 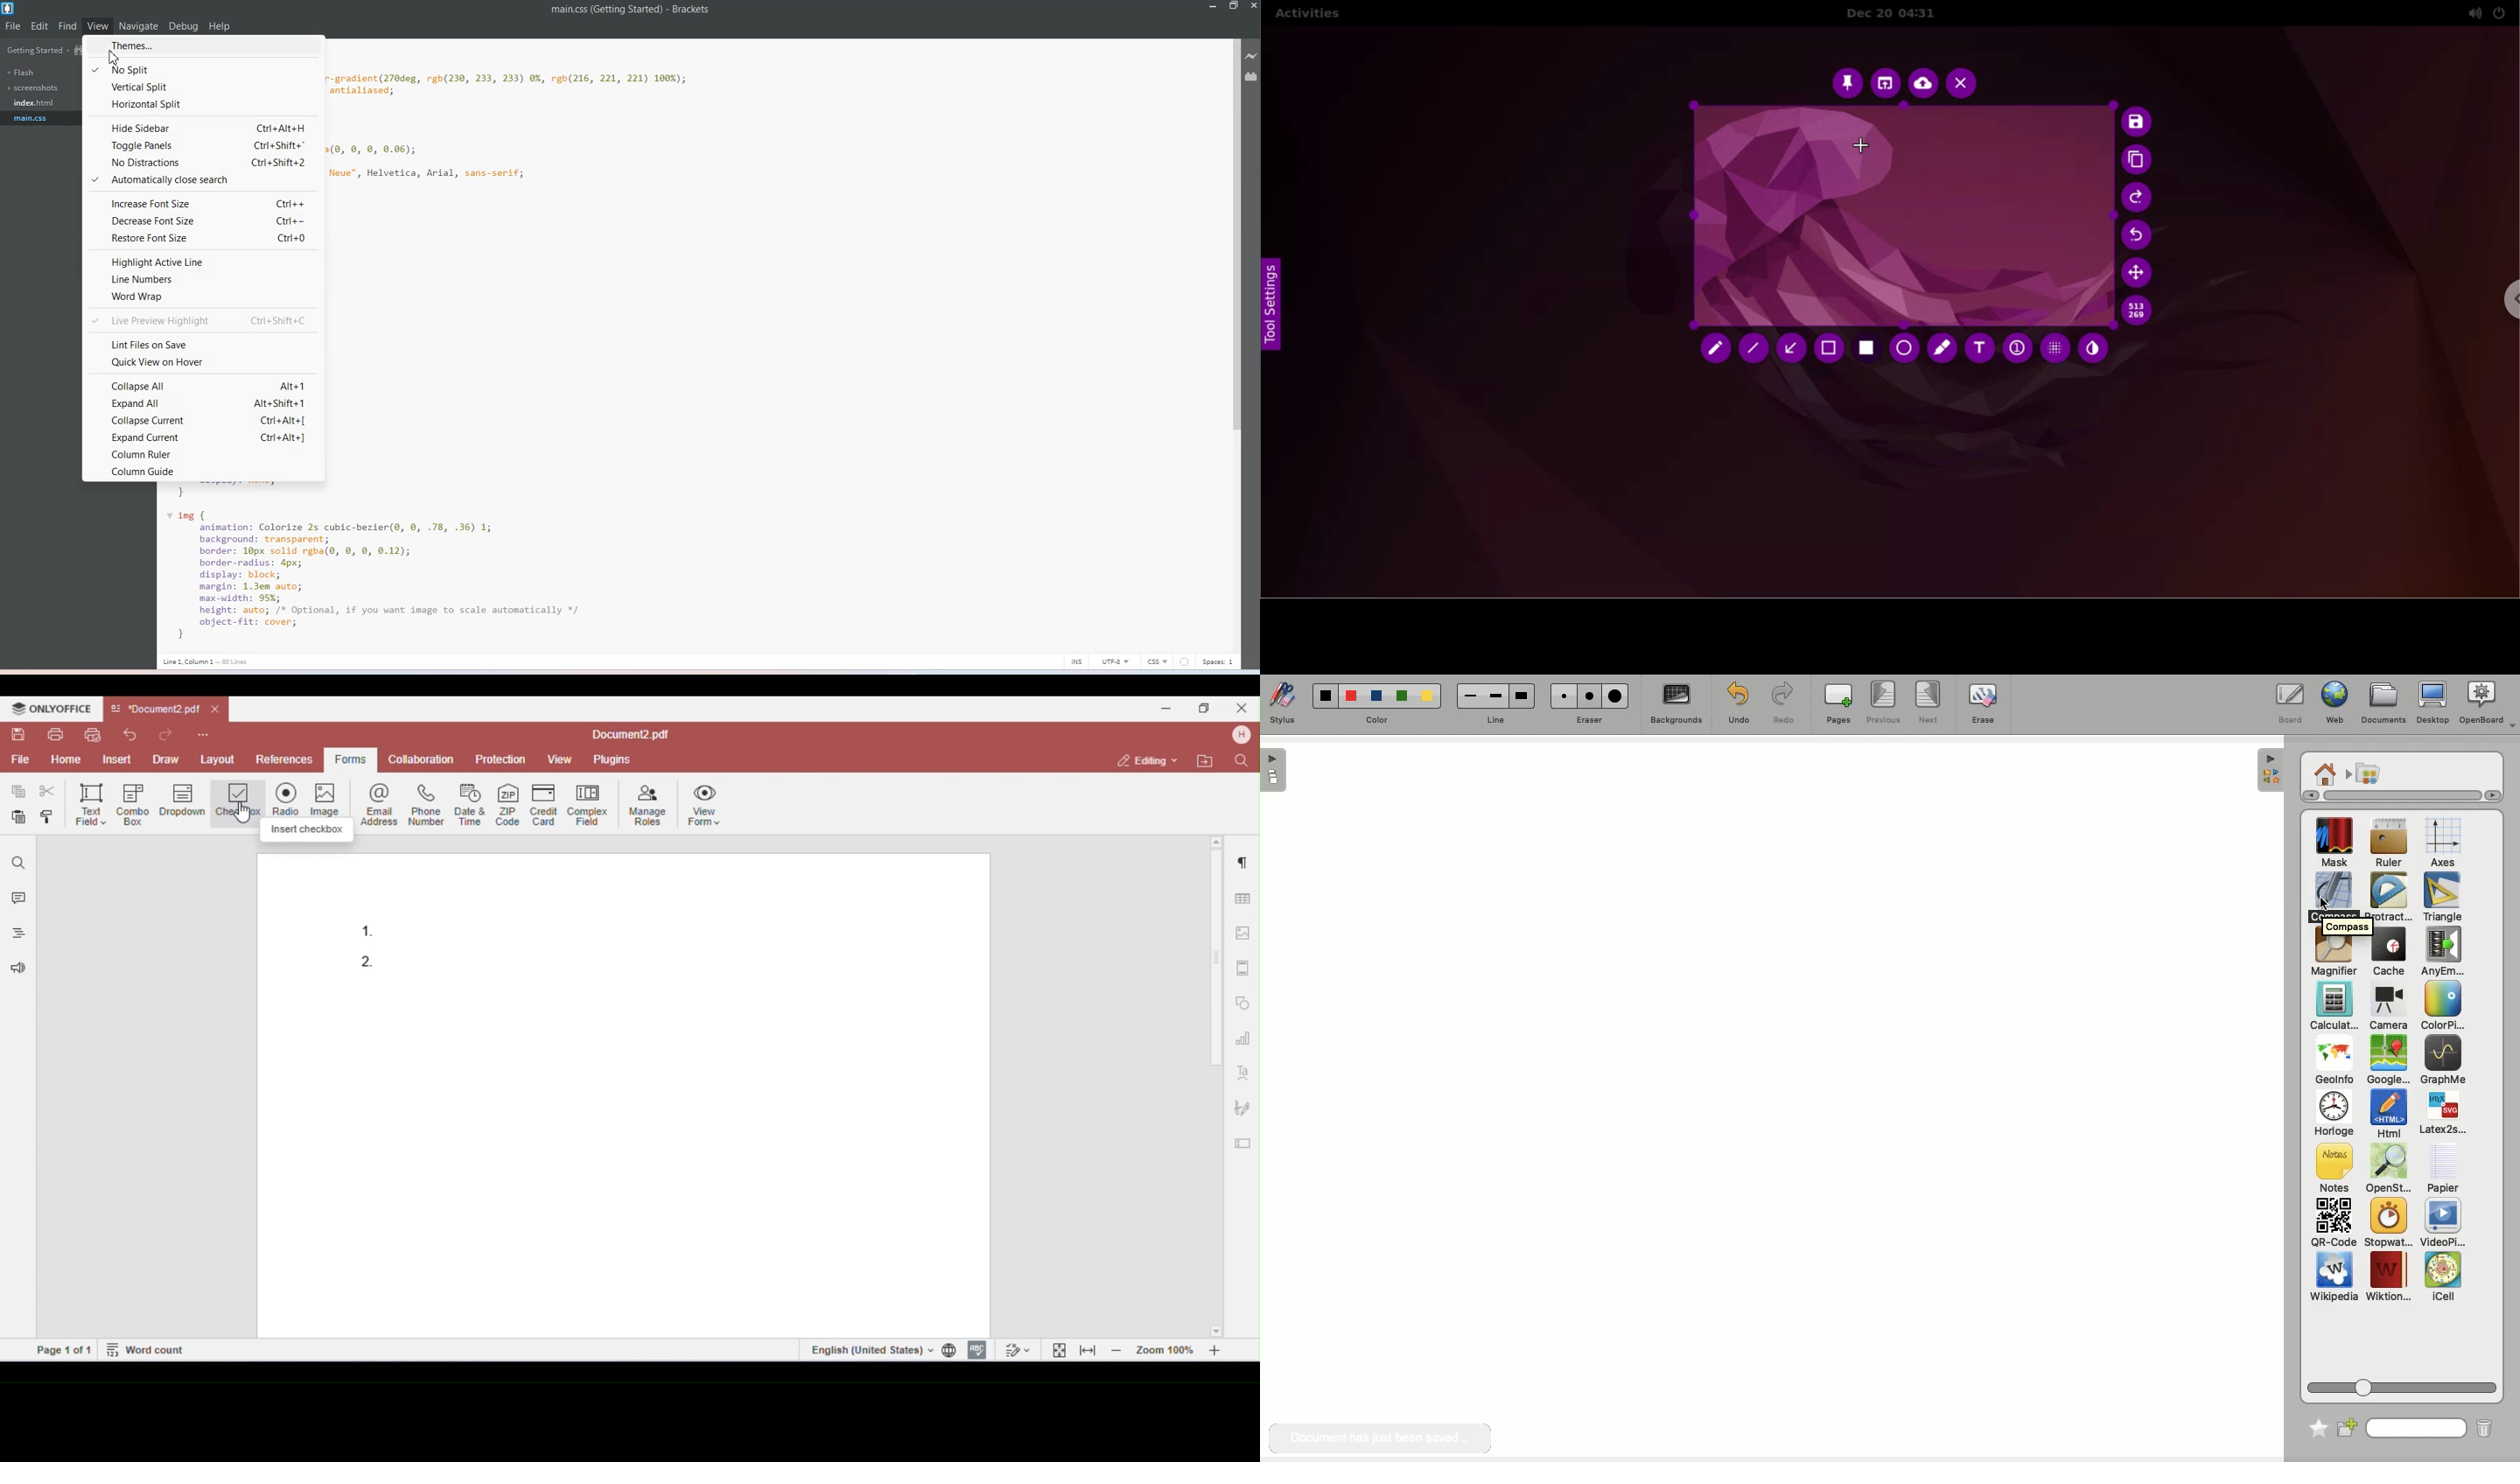 I want to click on QR code, so click(x=2333, y=1225).